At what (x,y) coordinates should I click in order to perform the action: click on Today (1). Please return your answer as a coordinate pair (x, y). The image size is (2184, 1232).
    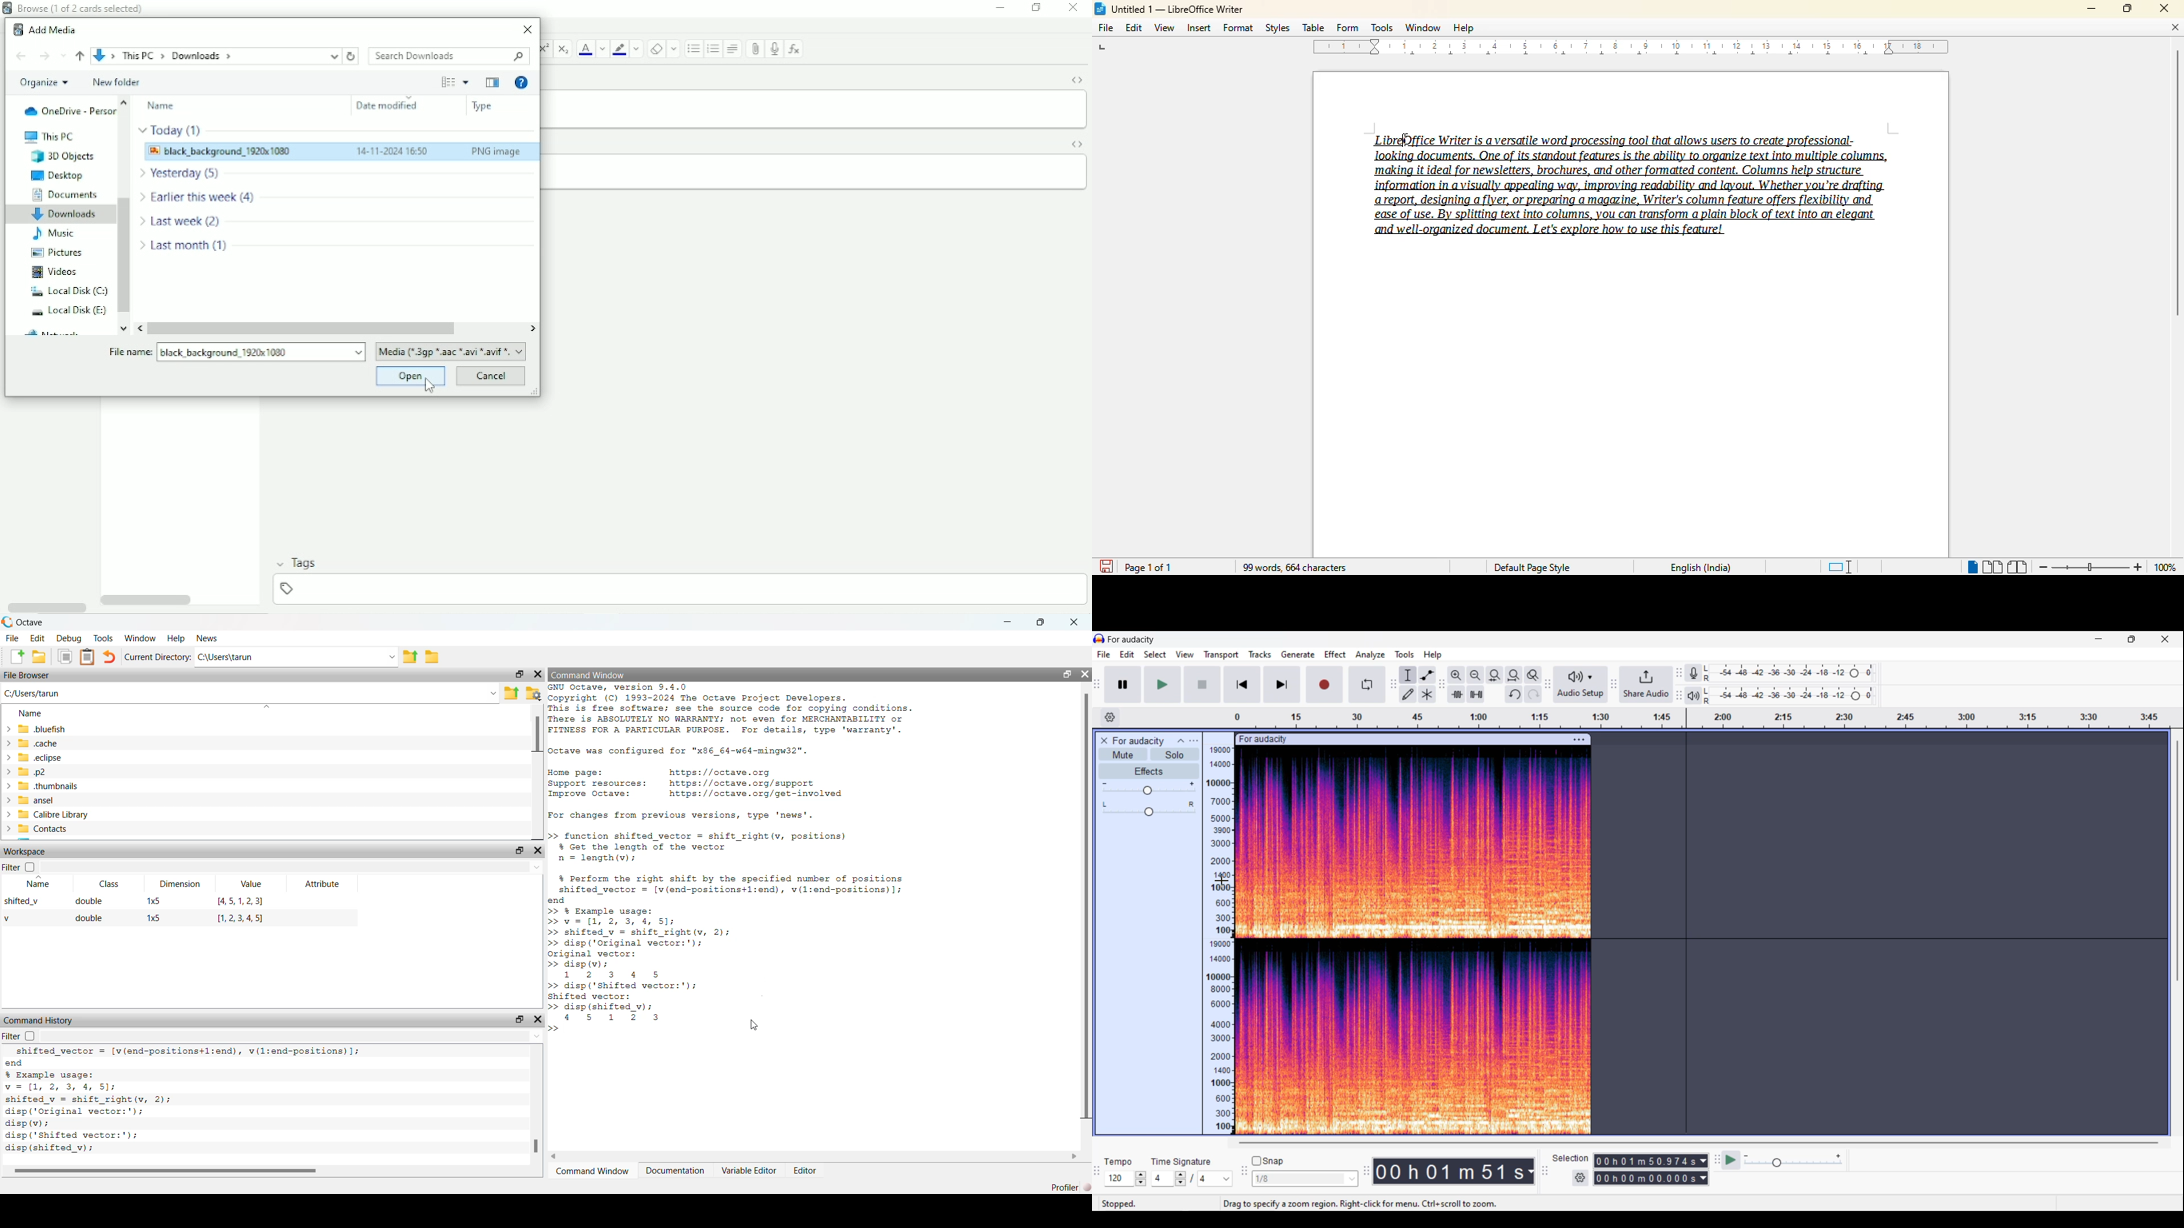
    Looking at the image, I should click on (171, 131).